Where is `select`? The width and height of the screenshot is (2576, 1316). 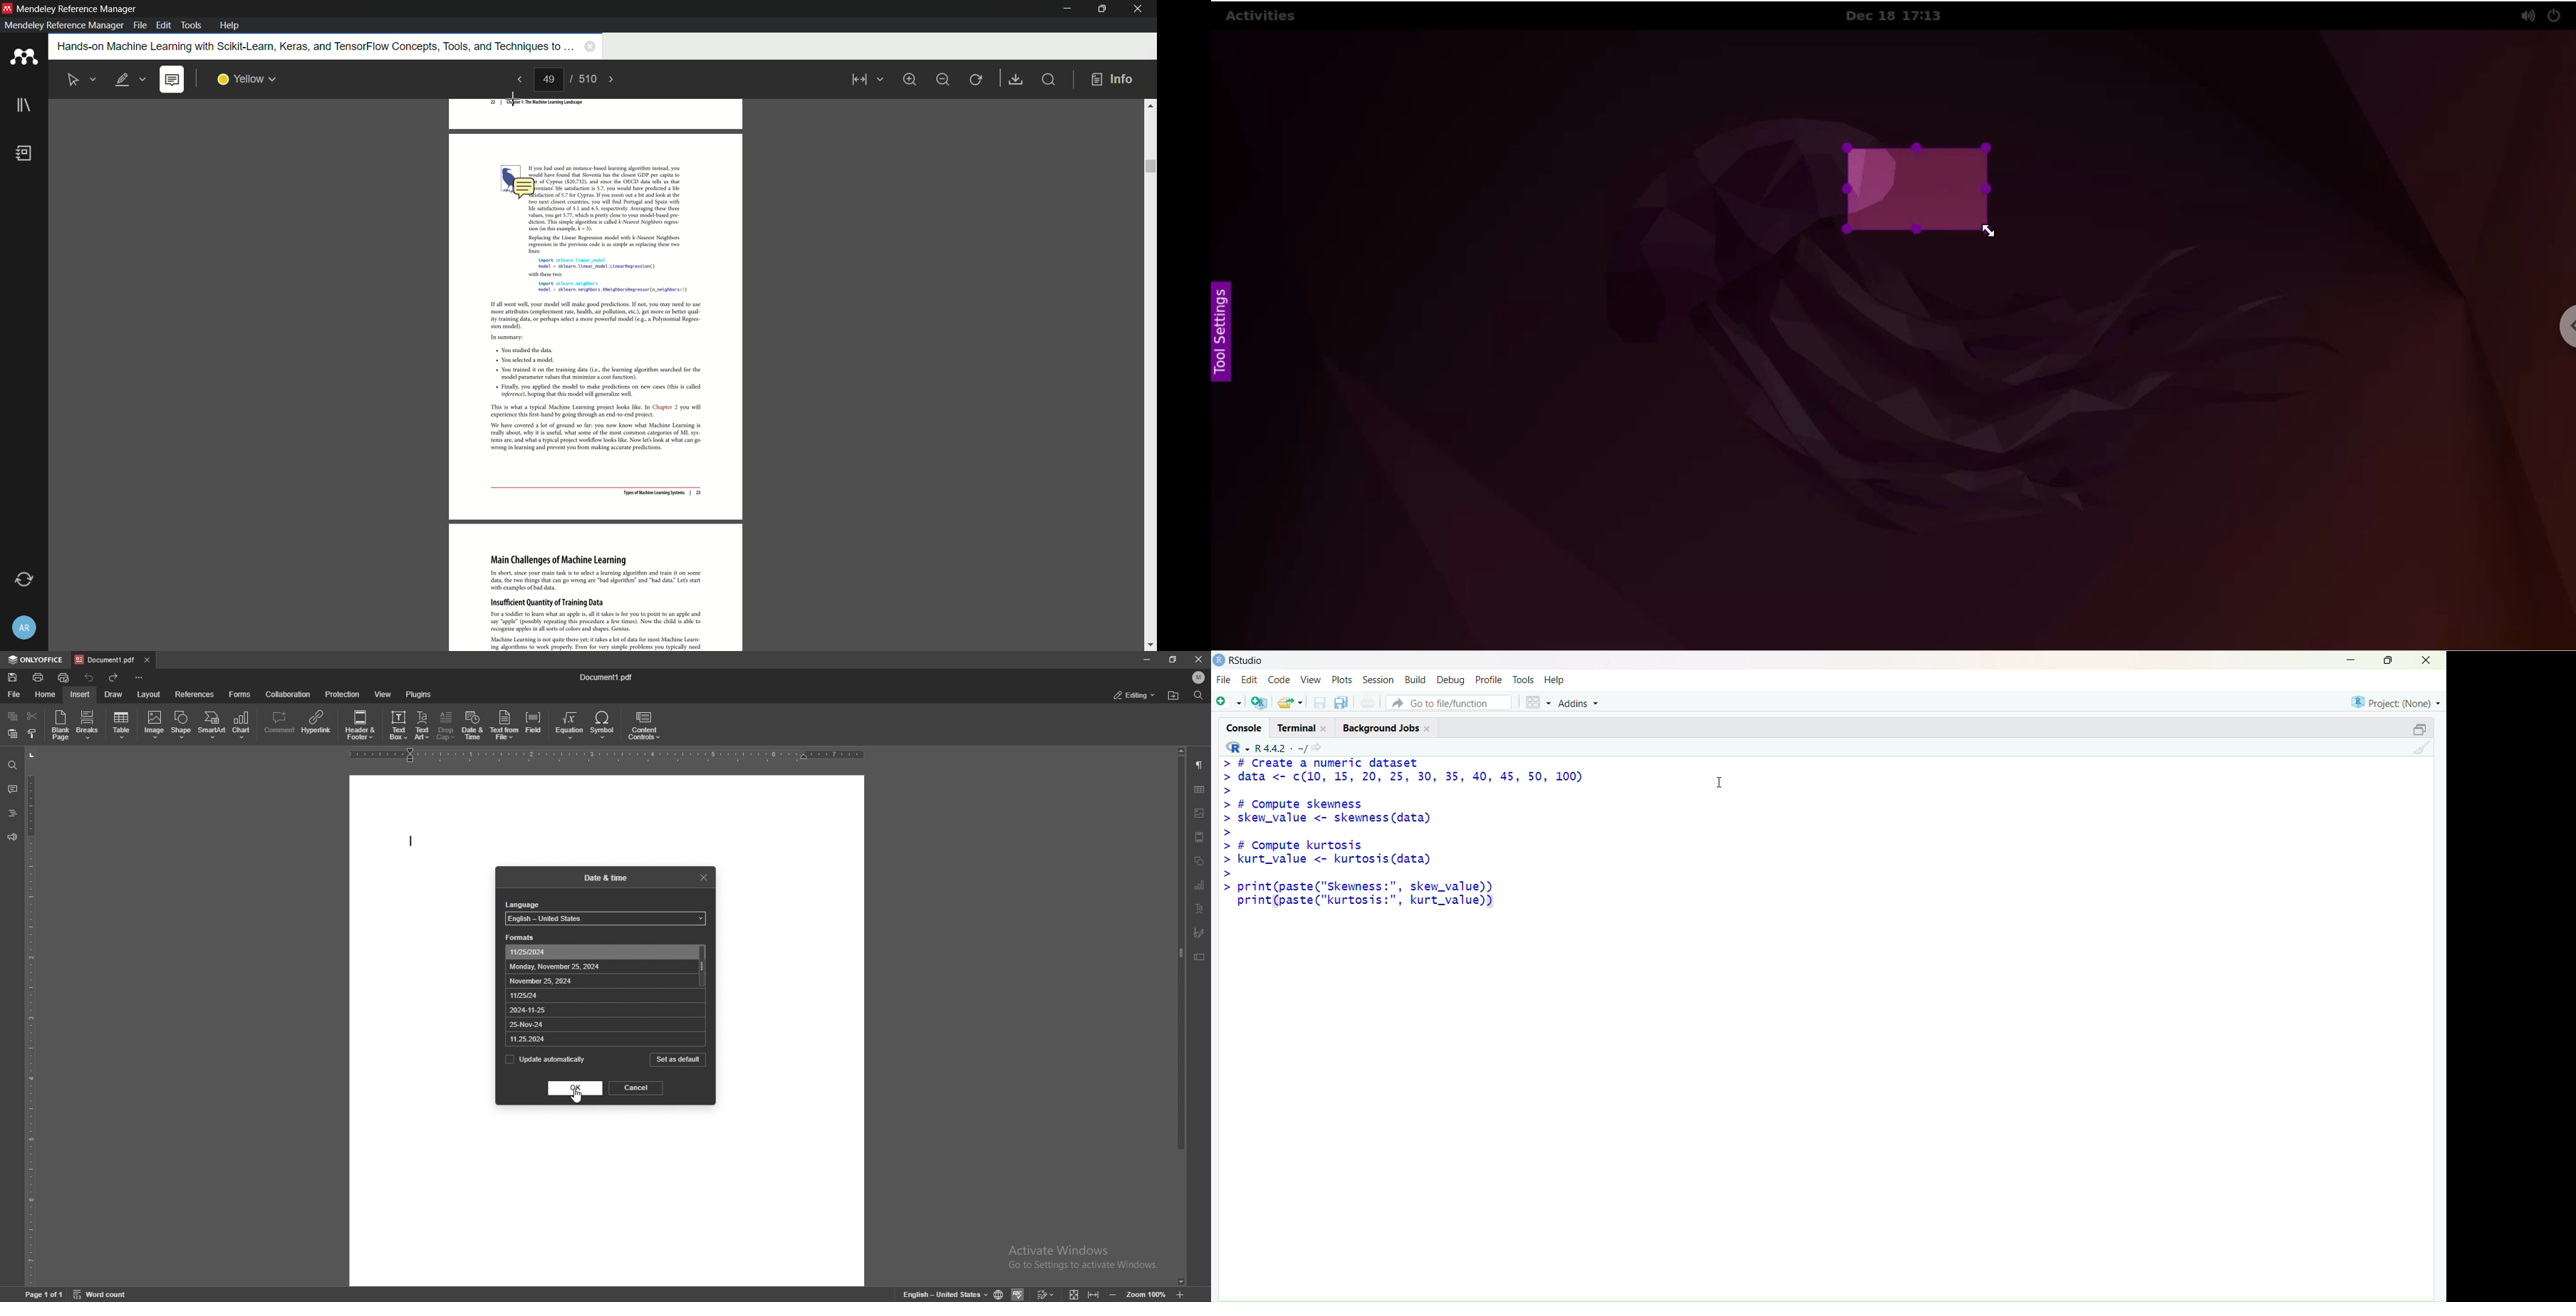 select is located at coordinates (80, 79).